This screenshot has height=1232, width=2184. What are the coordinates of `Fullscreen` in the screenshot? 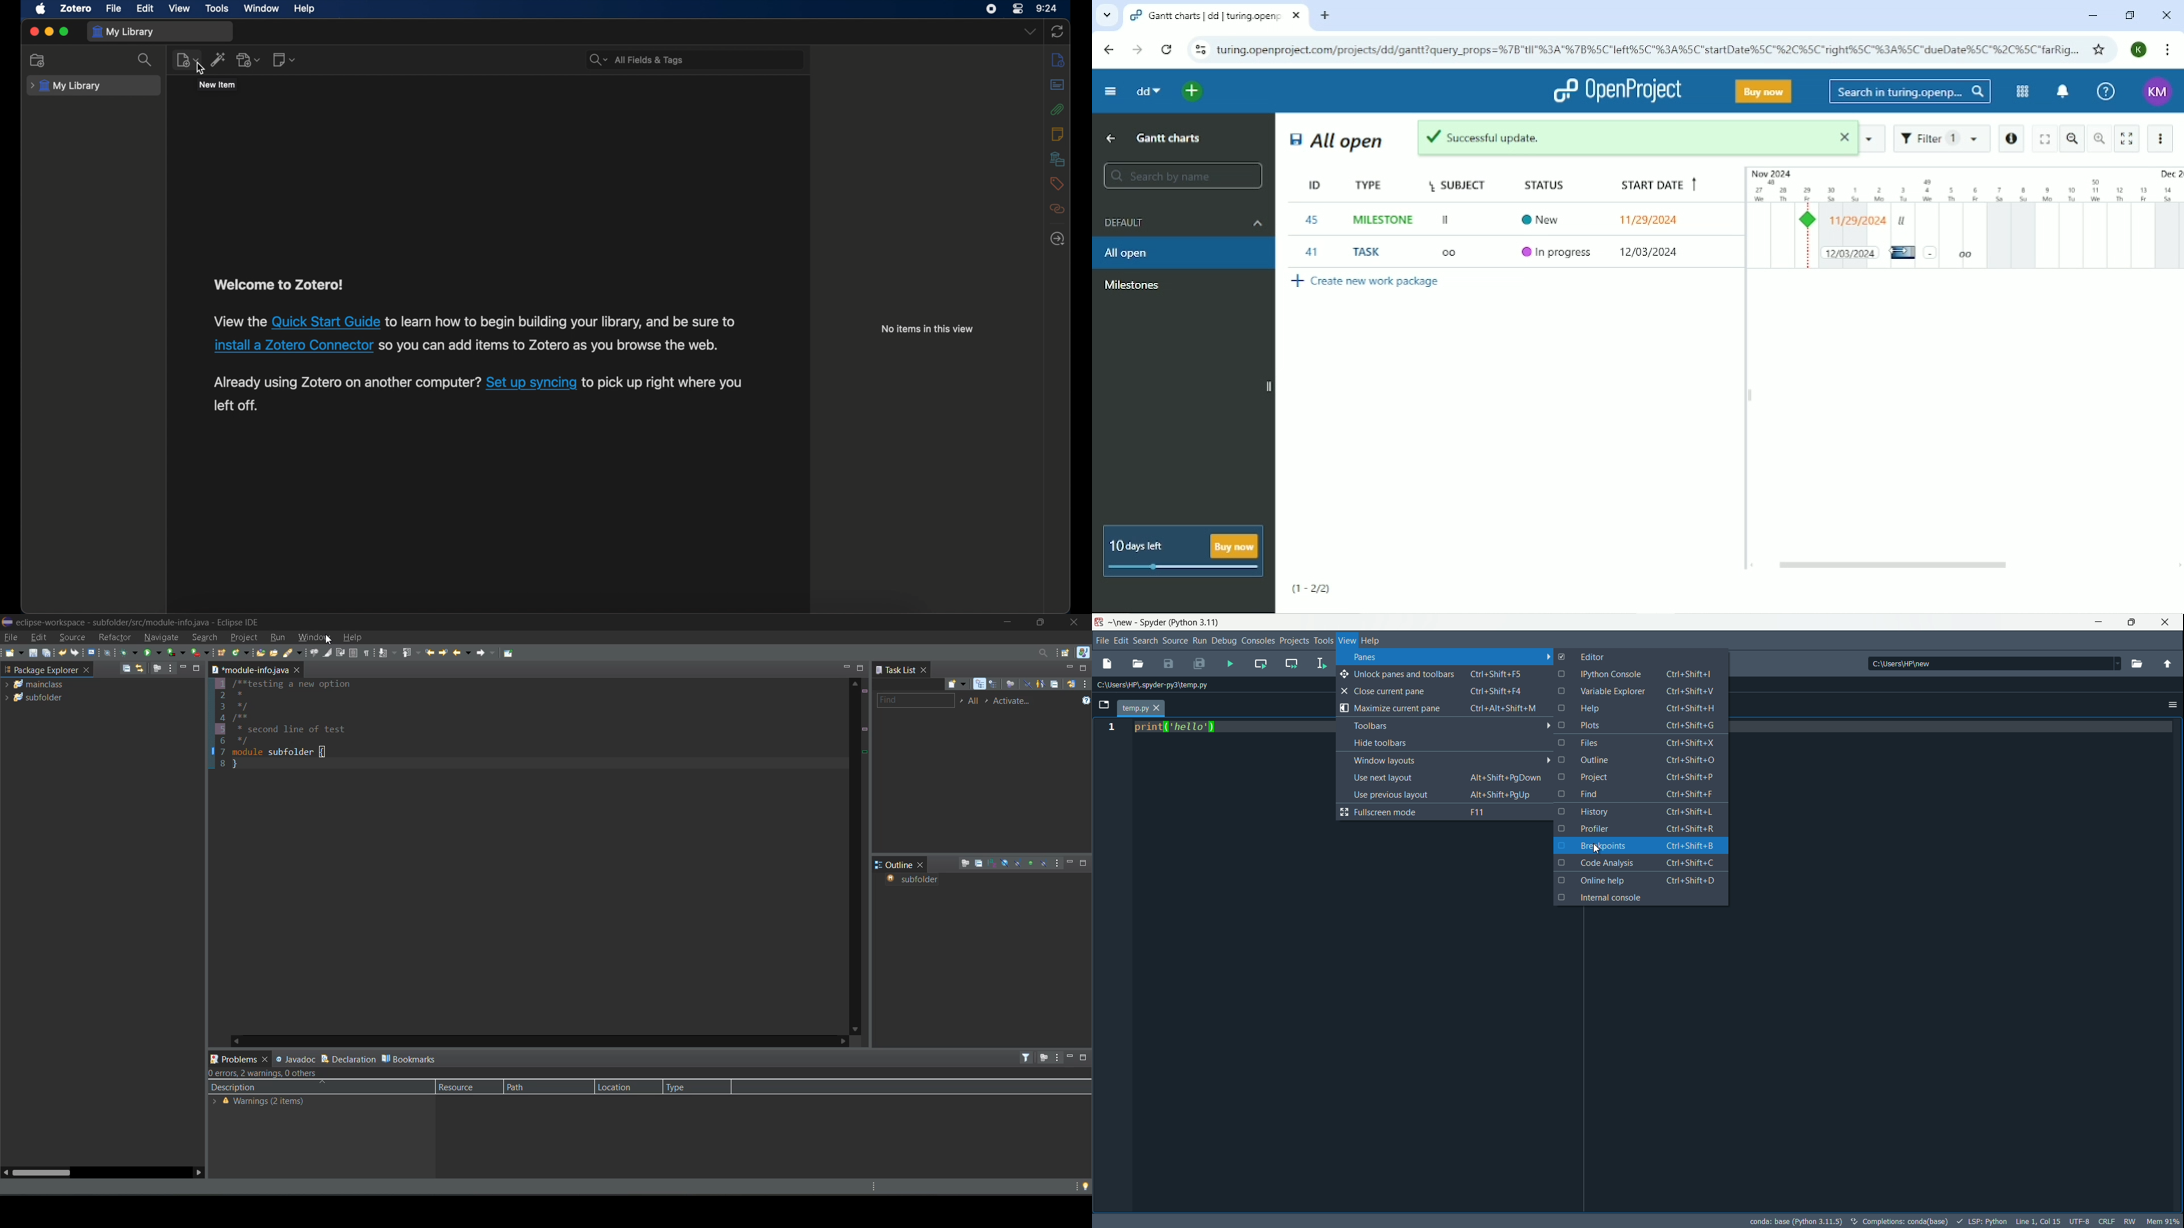 It's located at (2043, 138).